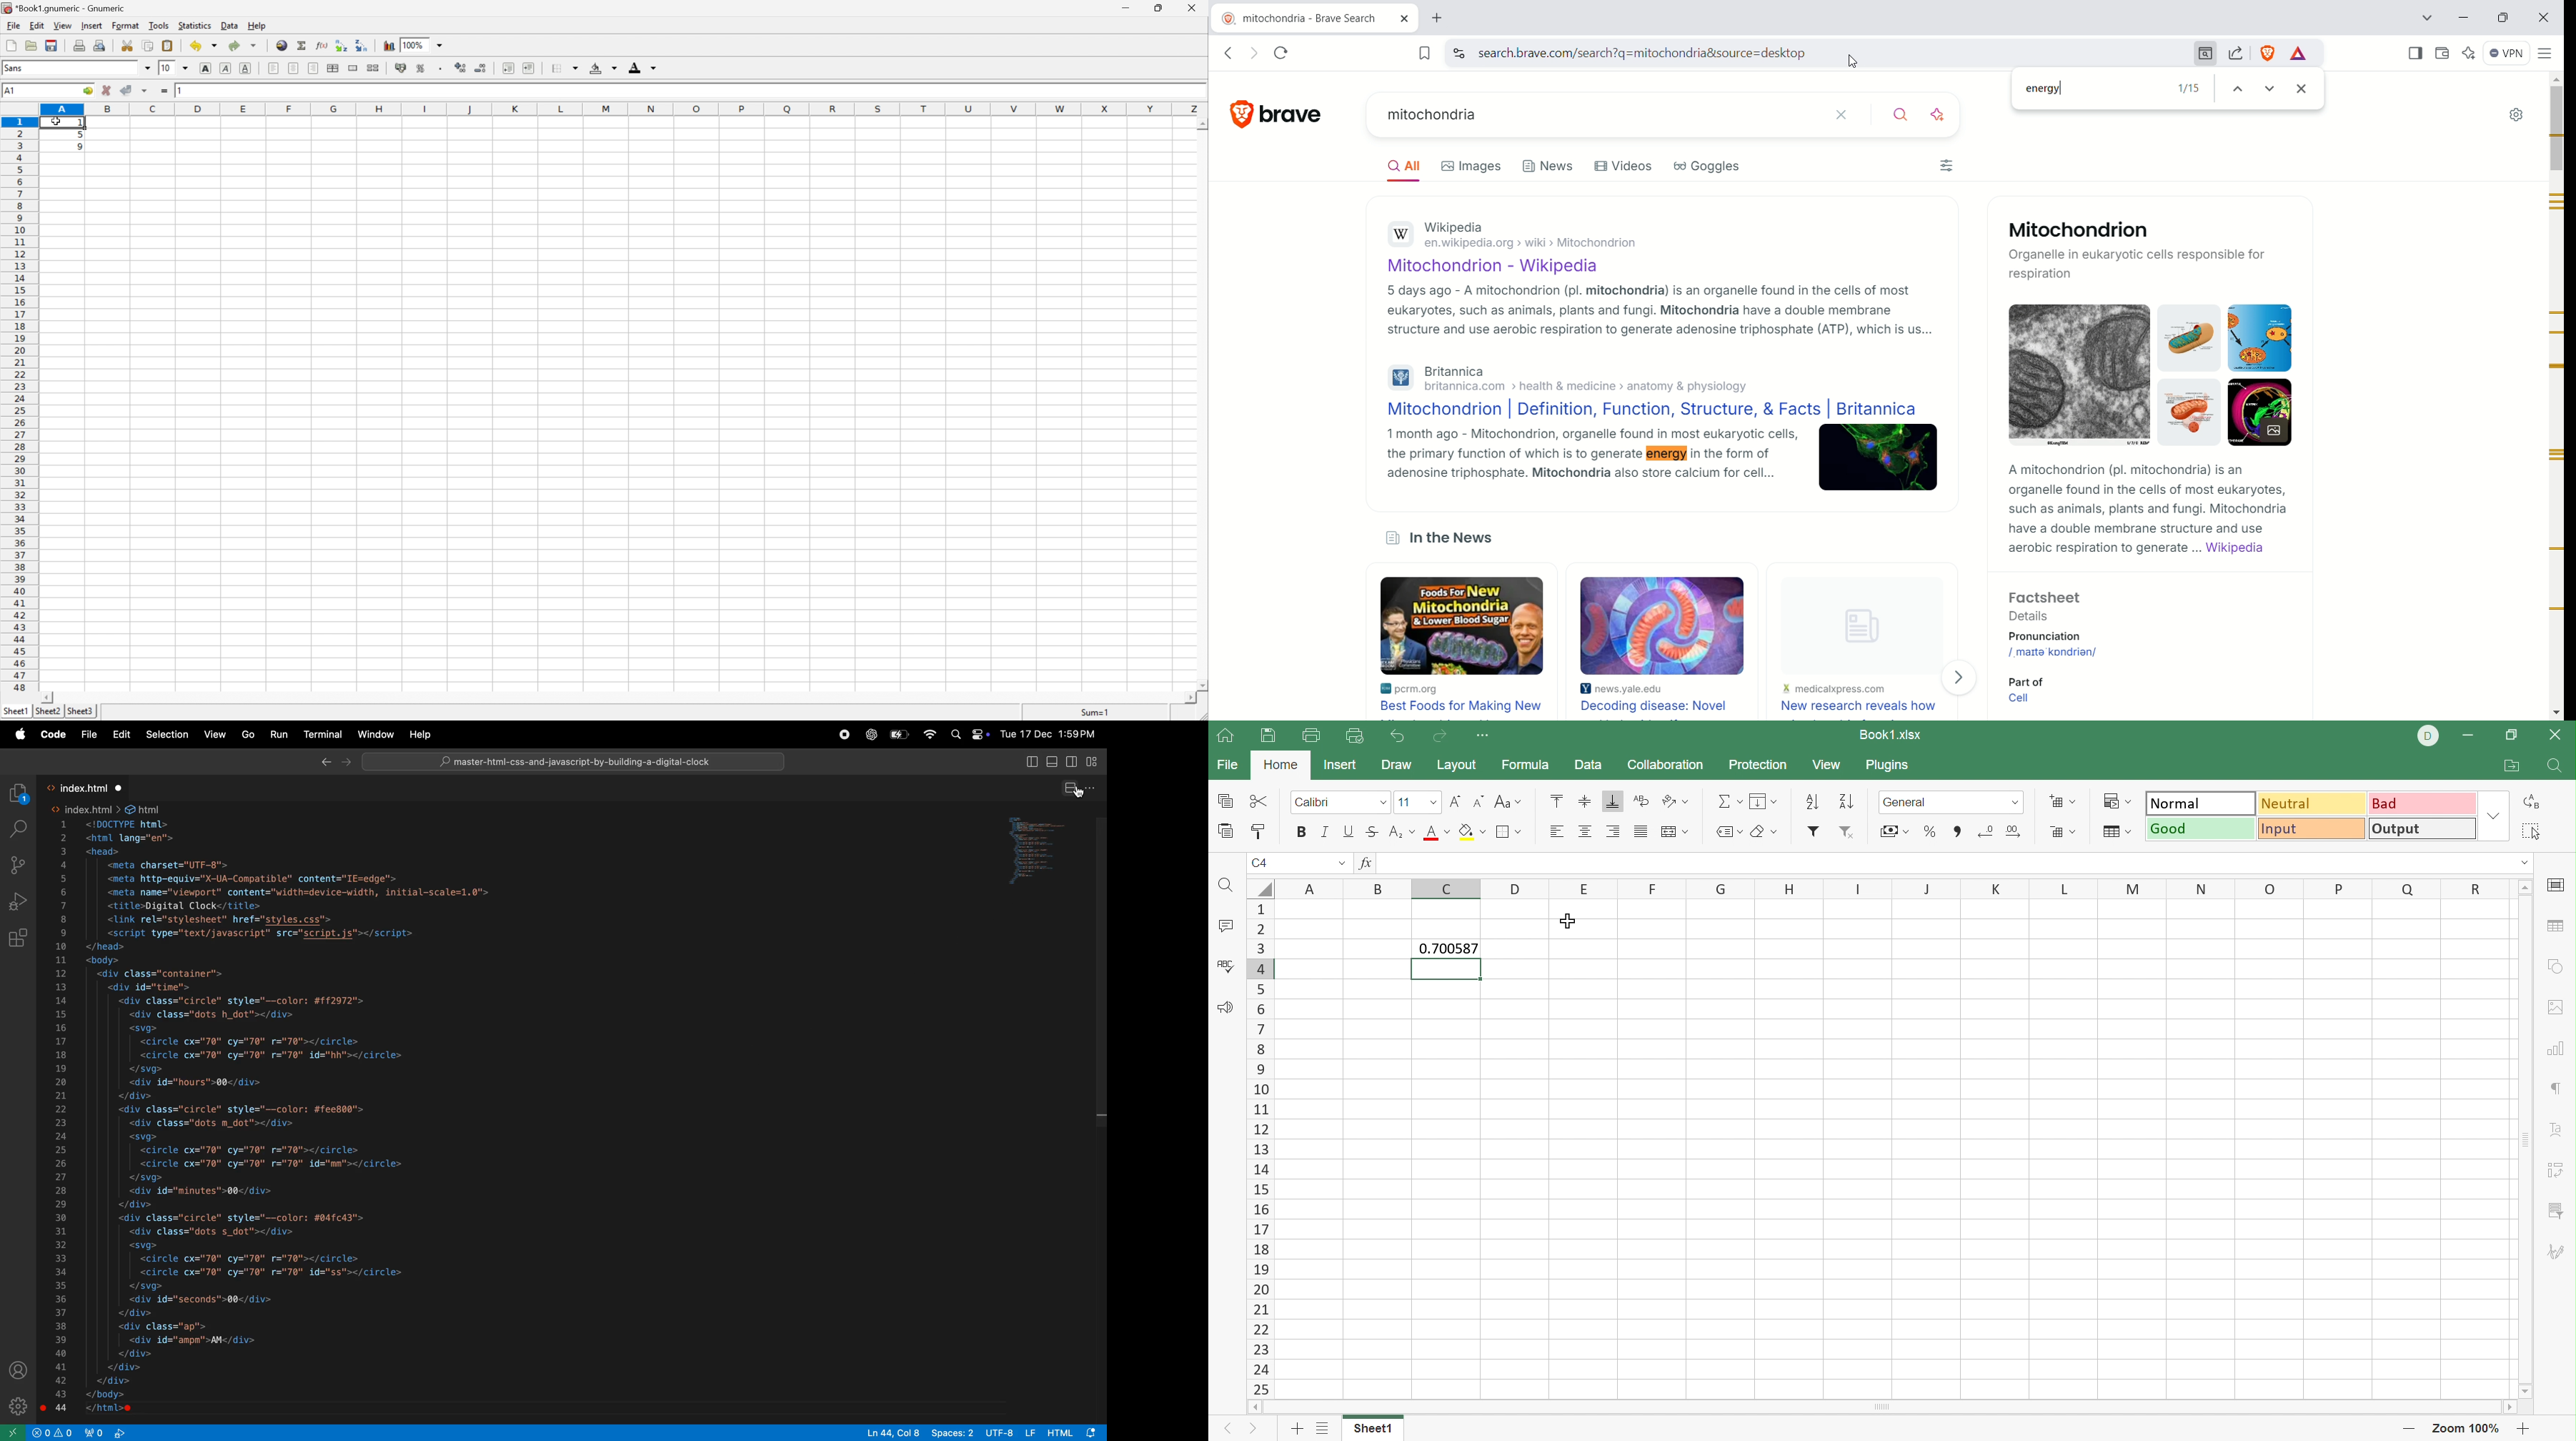 The image size is (2576, 1456). Describe the element at coordinates (1471, 832) in the screenshot. I see `Fill color` at that location.